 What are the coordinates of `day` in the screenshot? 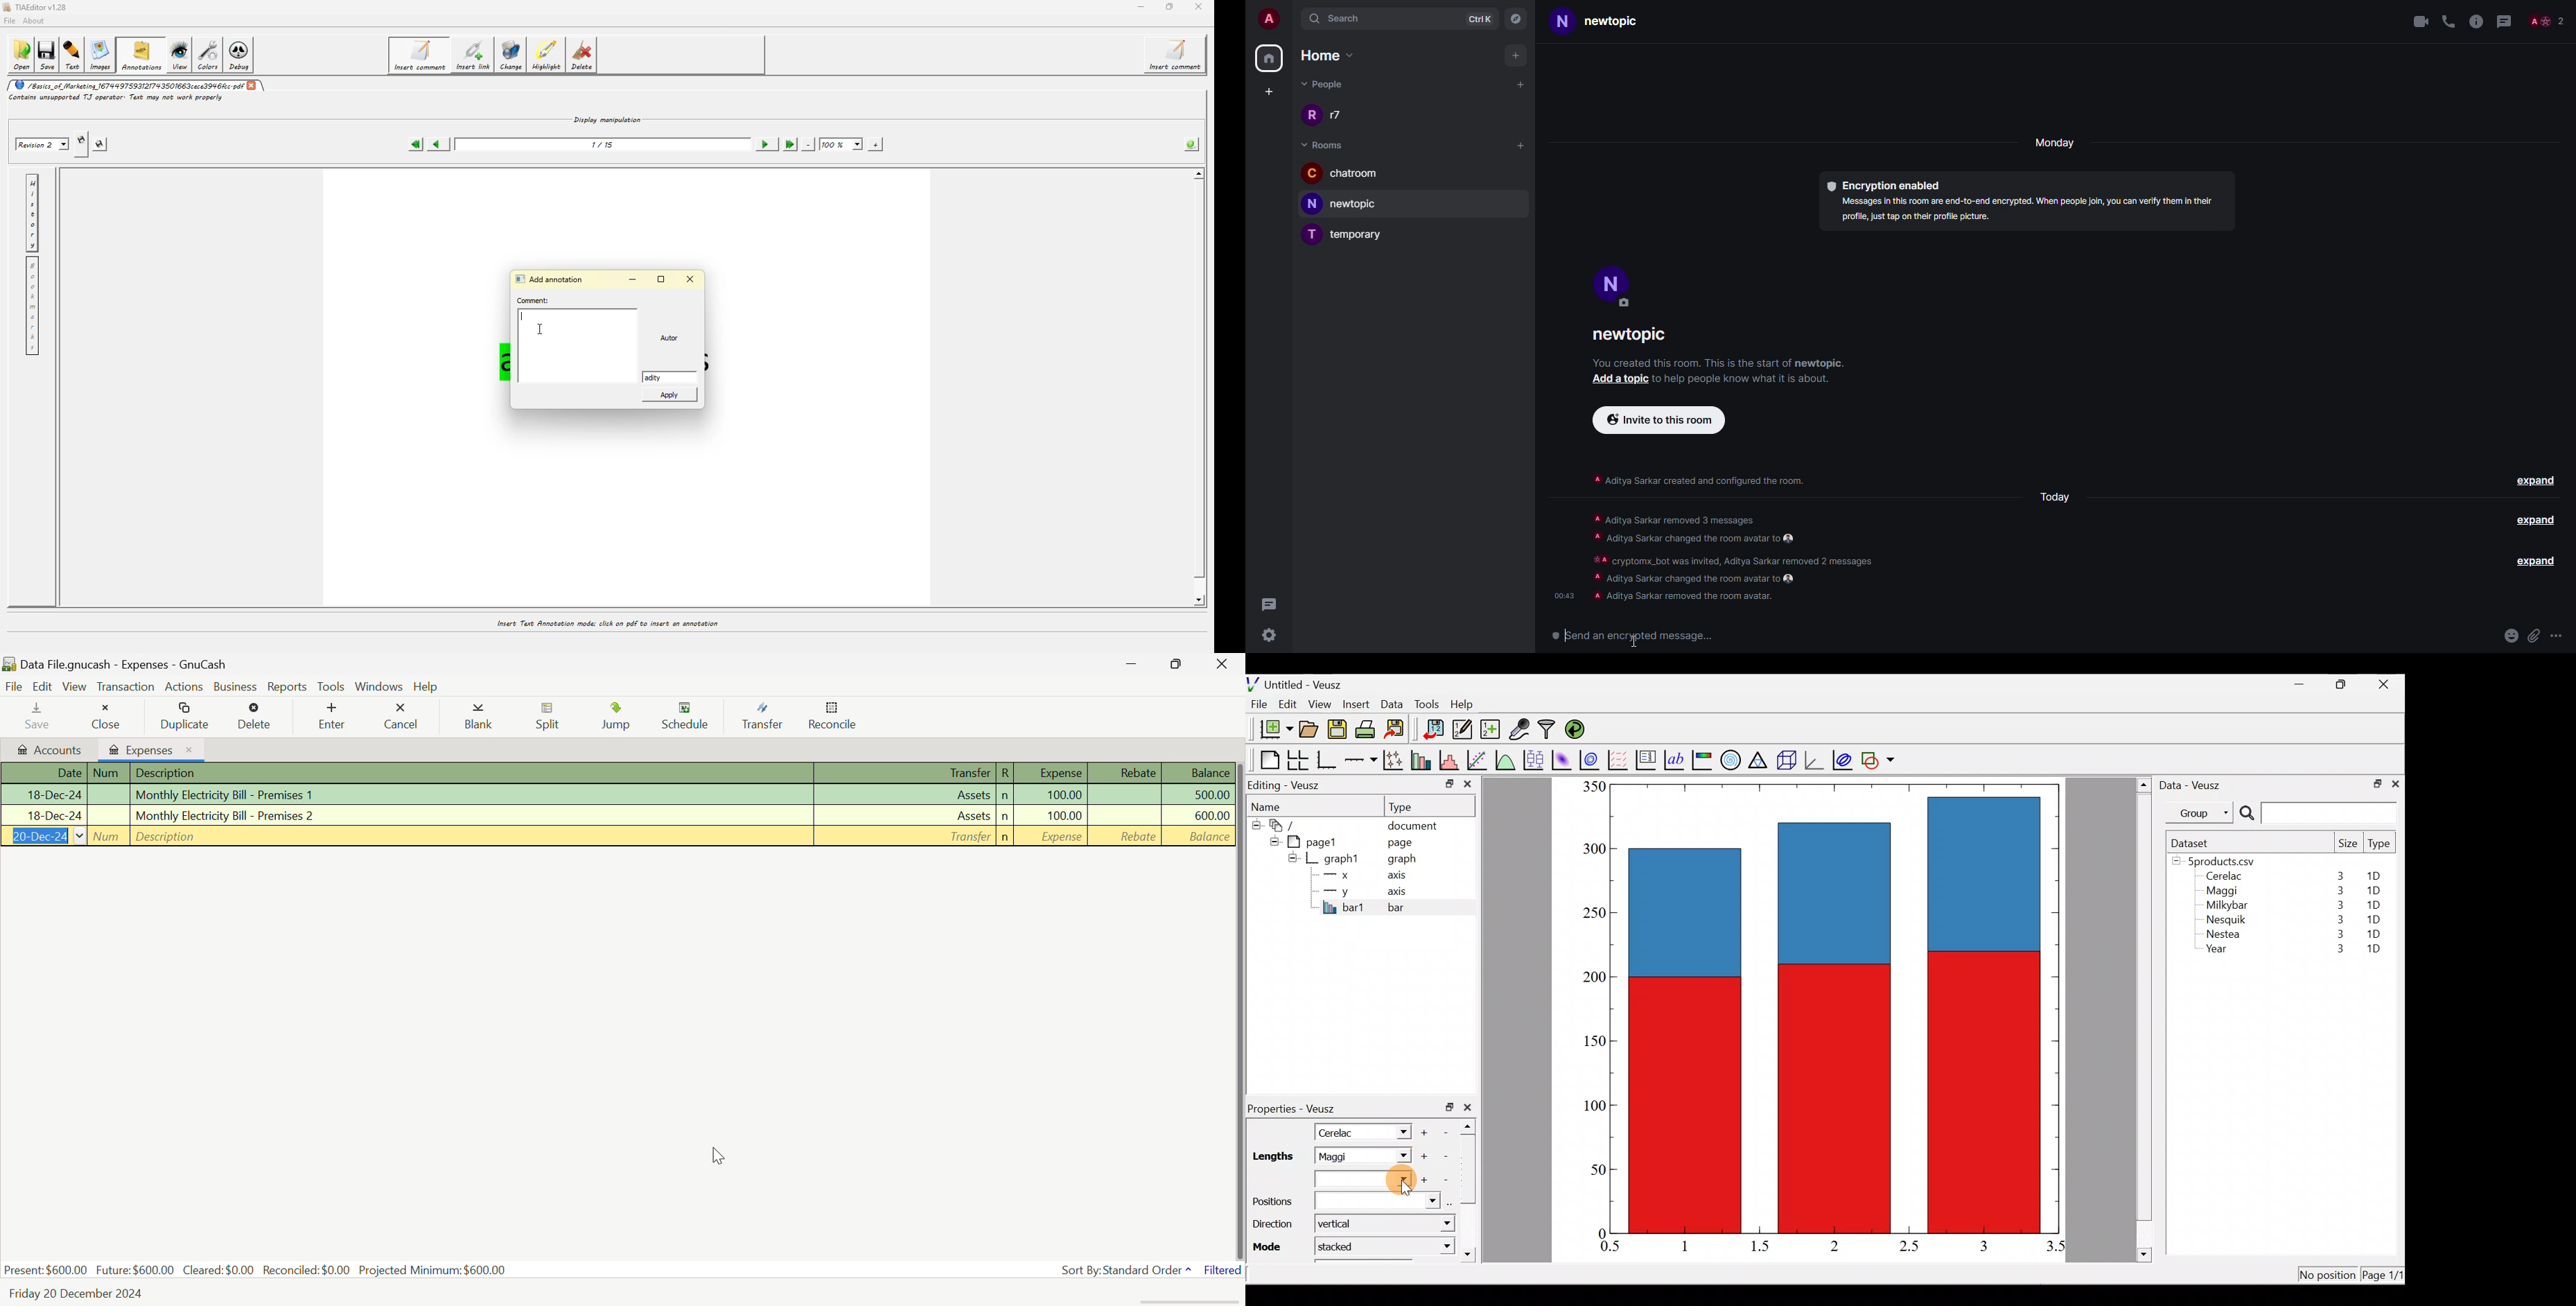 It's located at (2057, 144).